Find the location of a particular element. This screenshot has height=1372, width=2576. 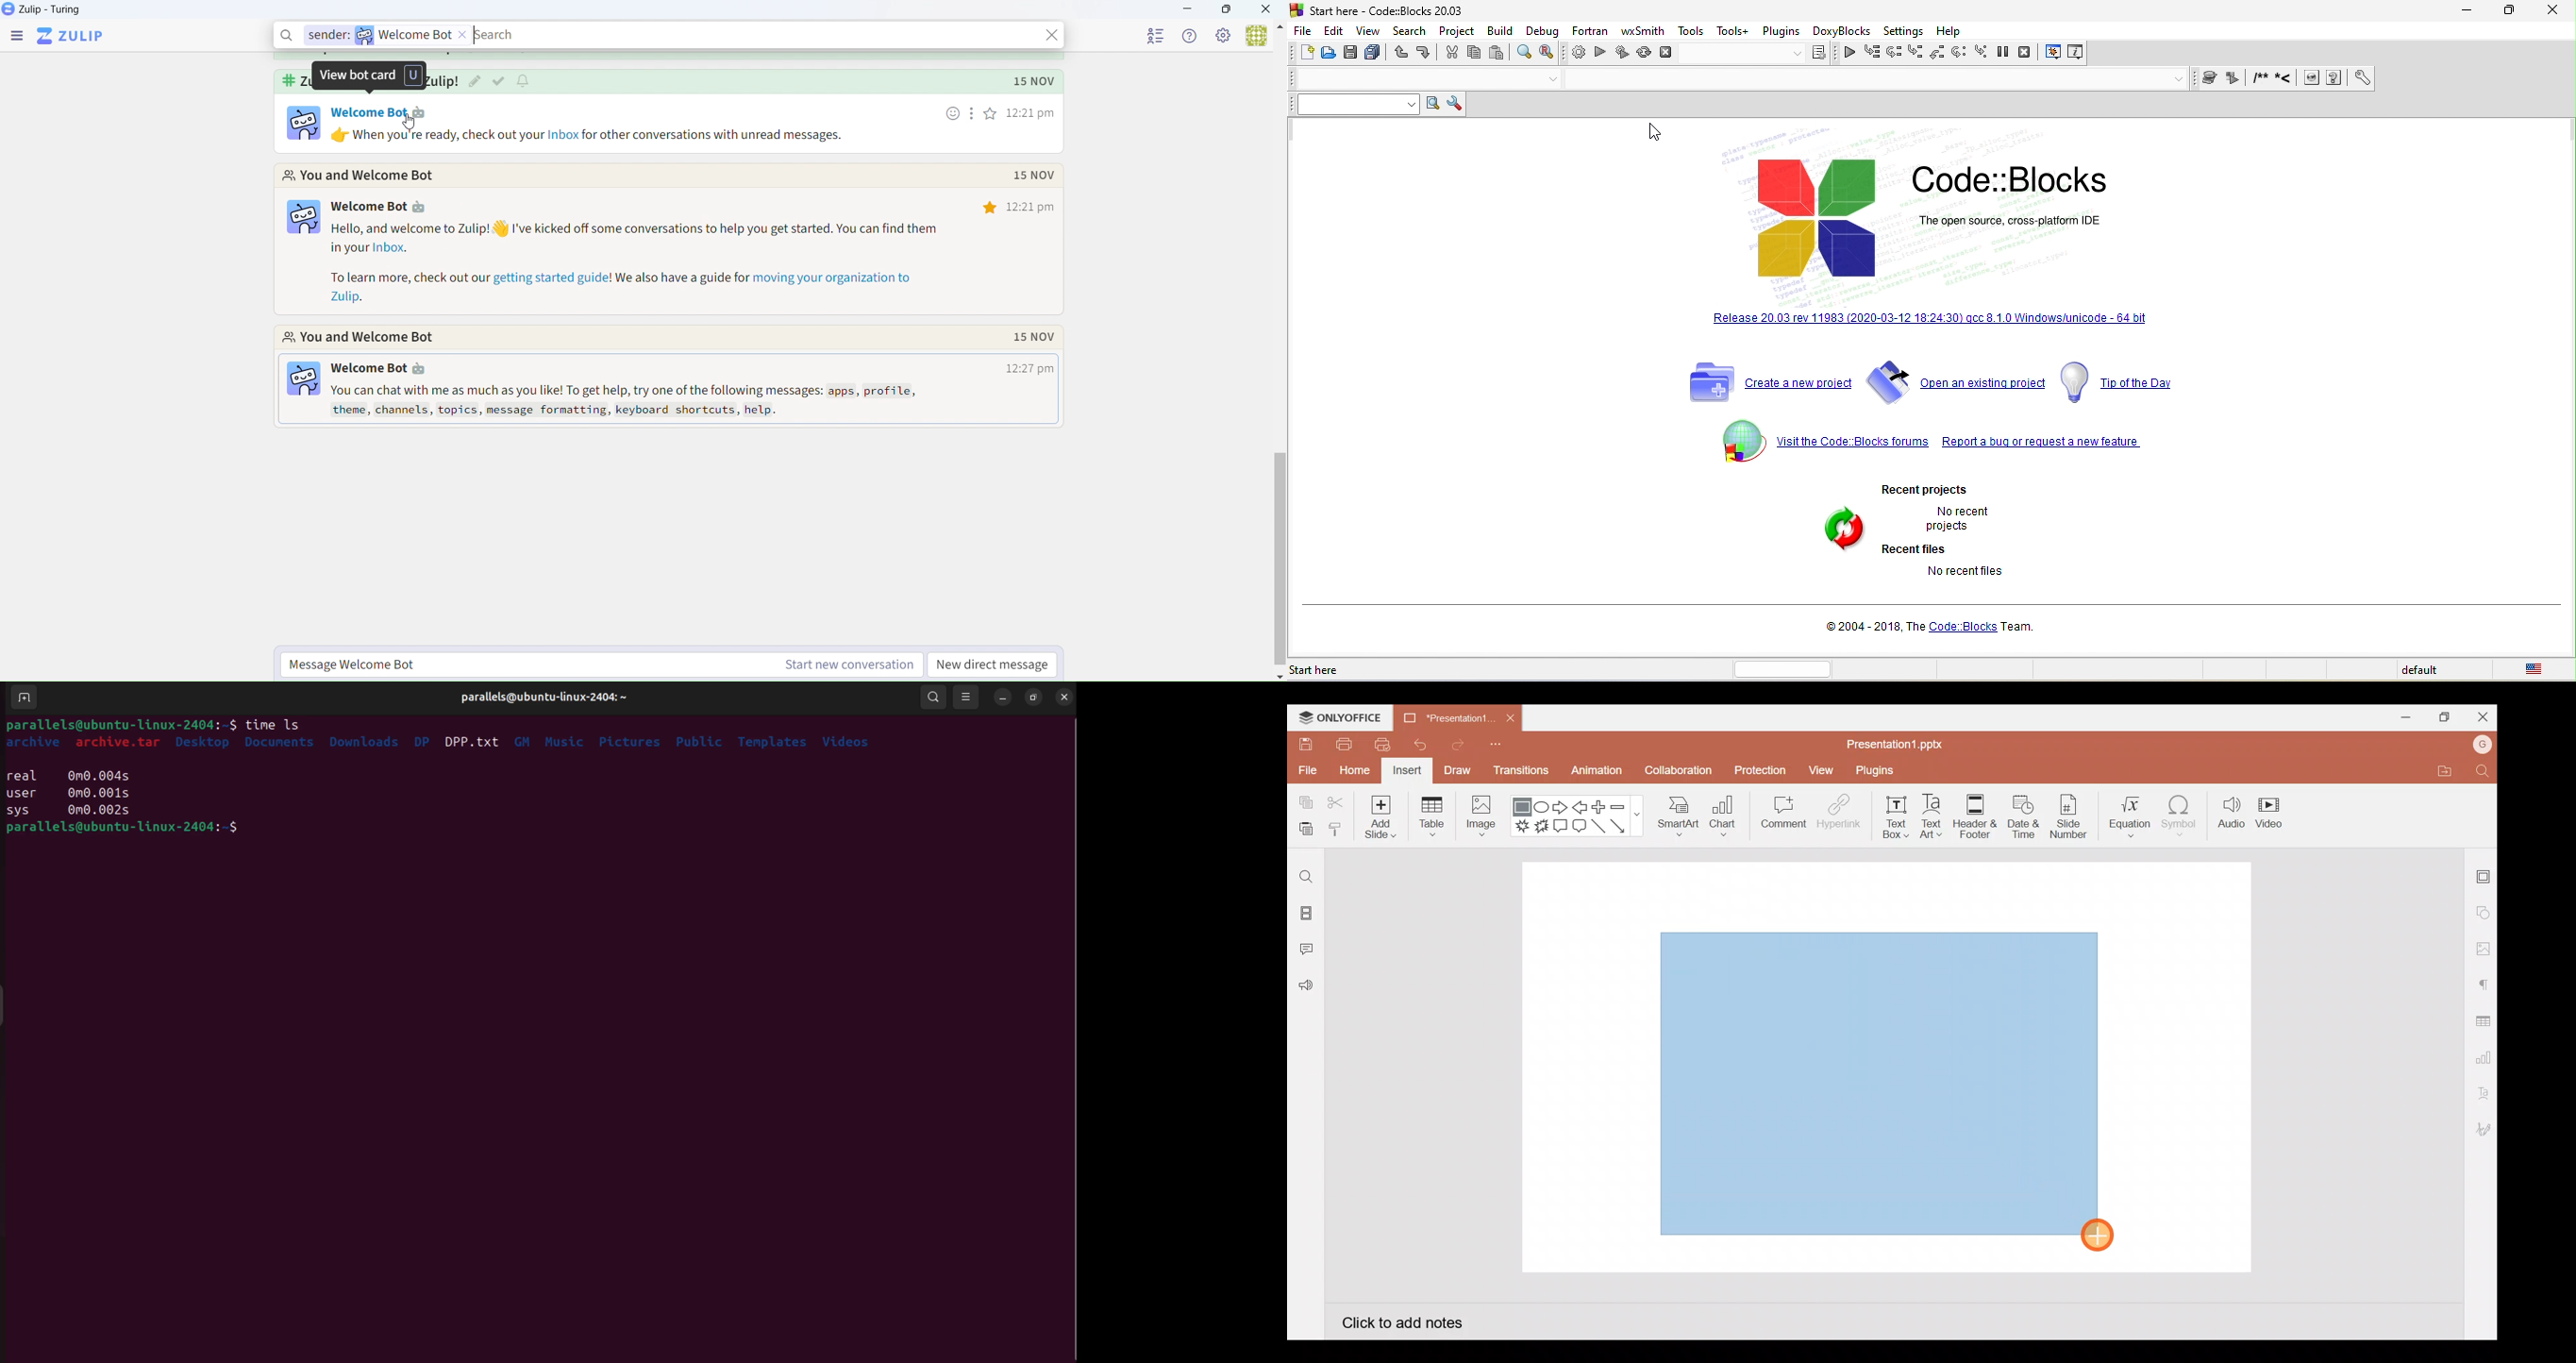

View is located at coordinates (1821, 773).